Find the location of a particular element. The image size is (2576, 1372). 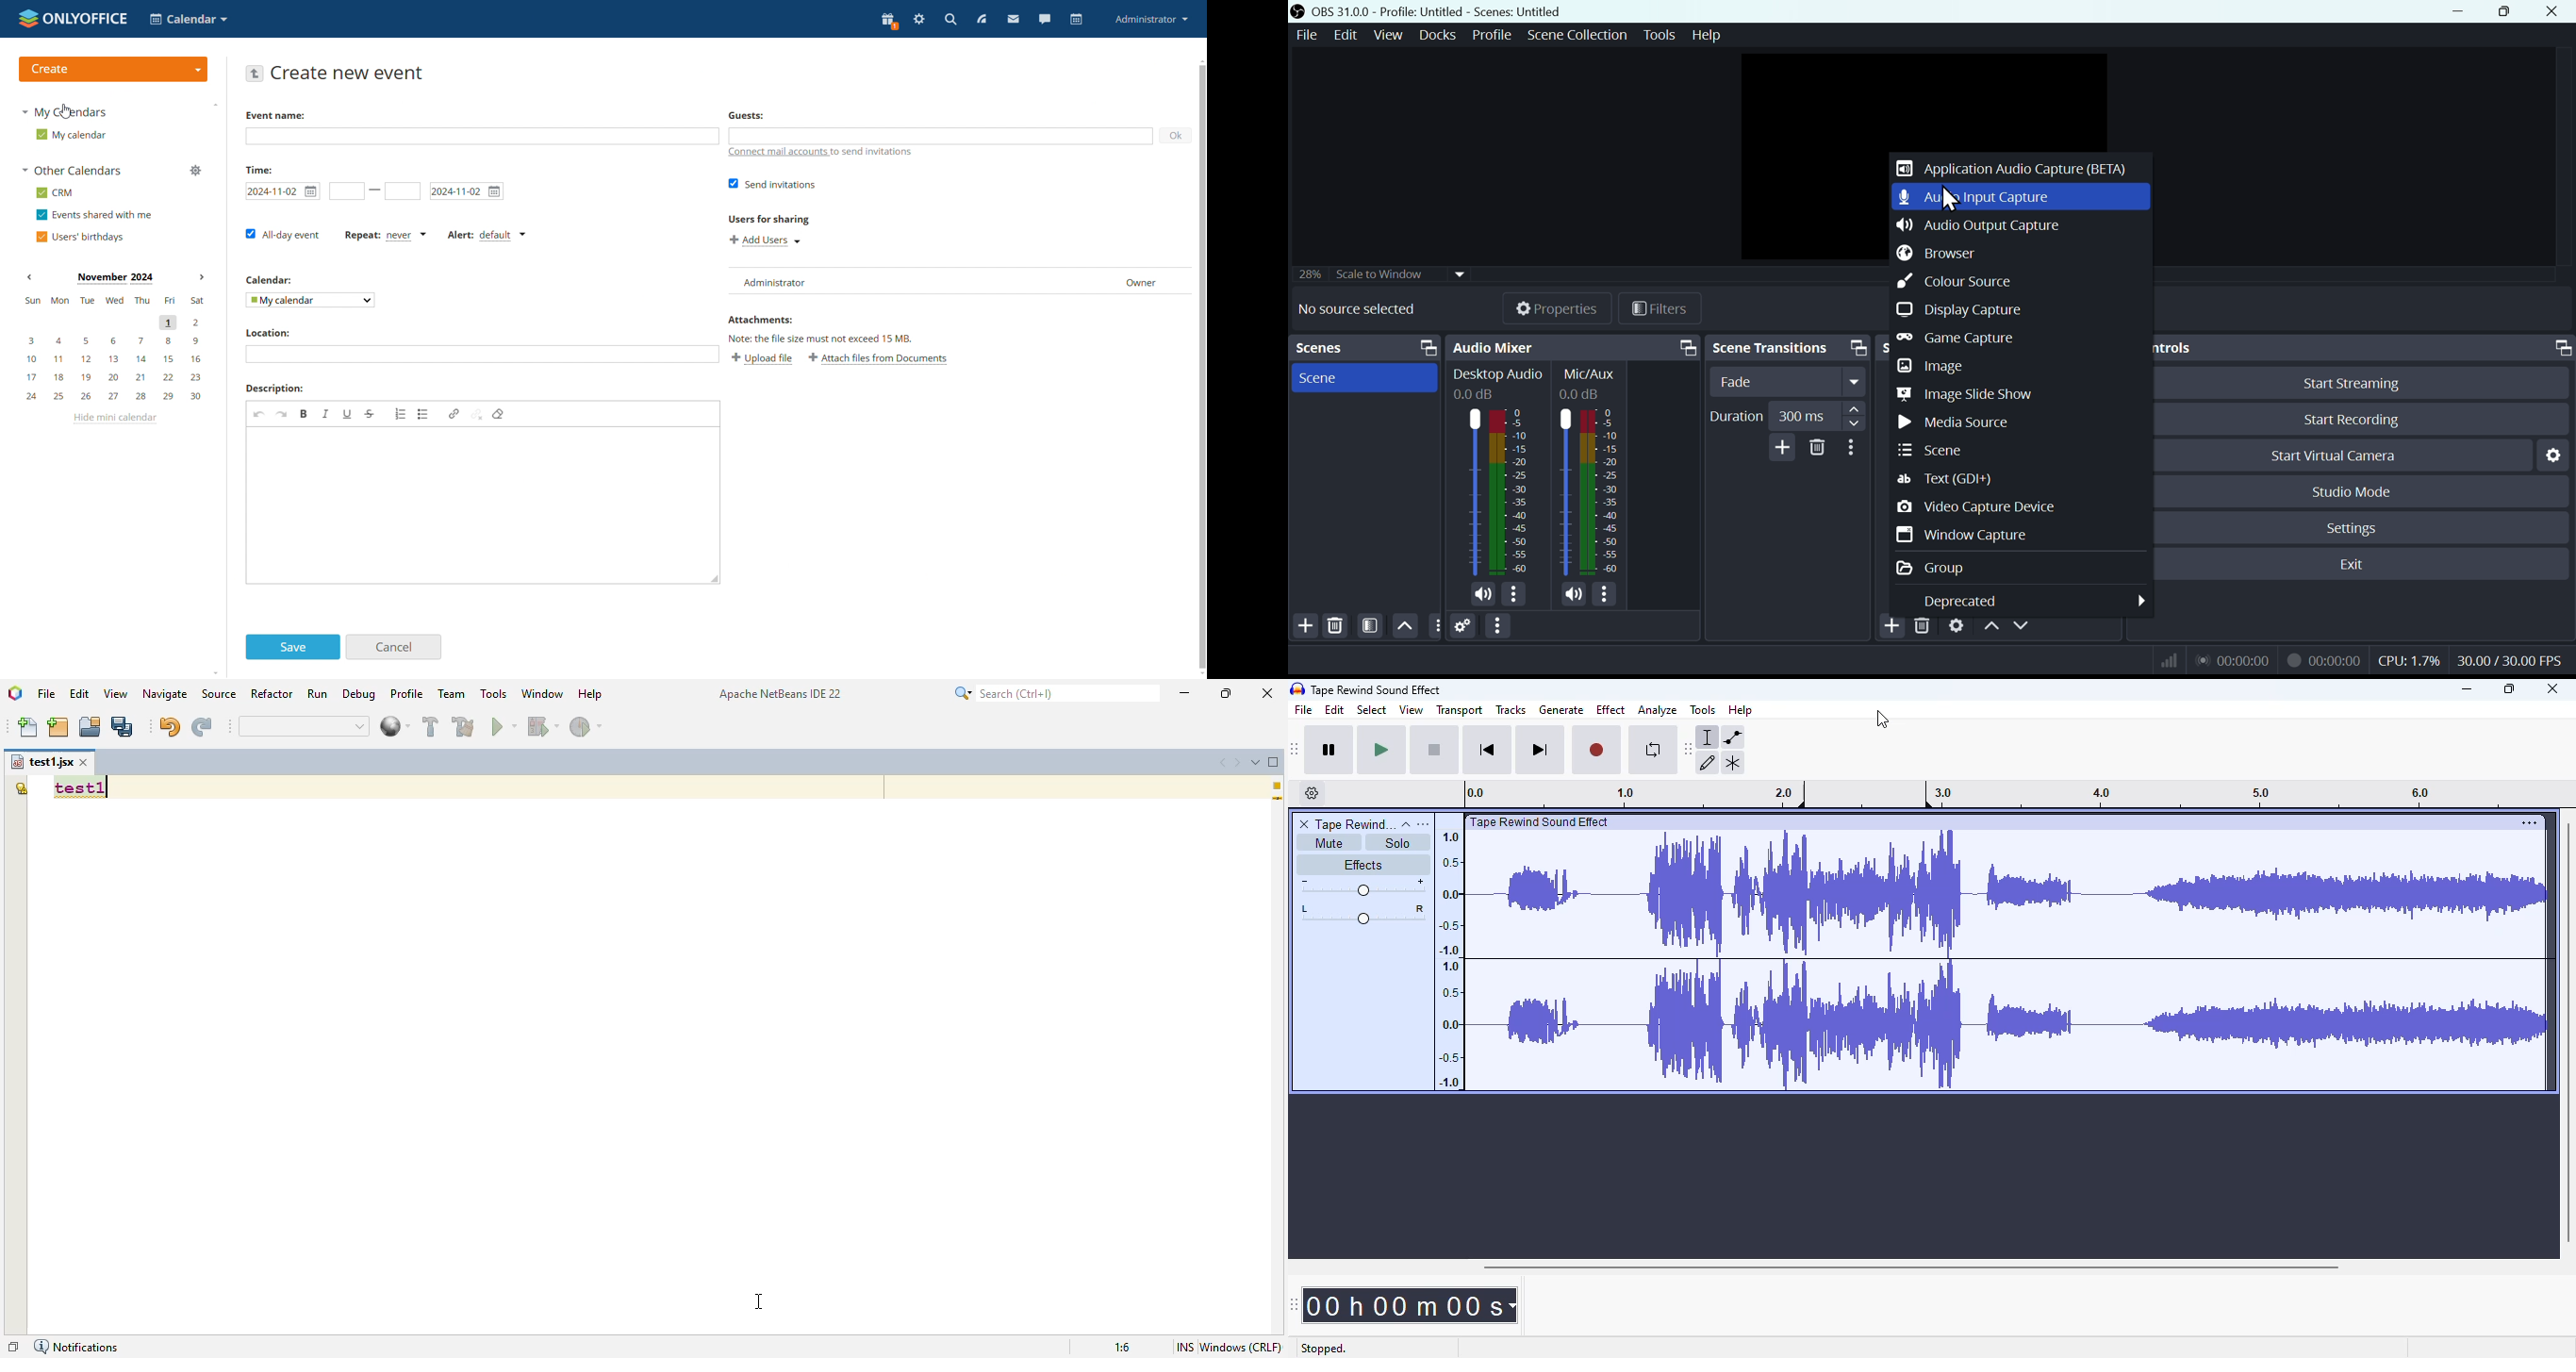

Scene collection is located at coordinates (1580, 37).